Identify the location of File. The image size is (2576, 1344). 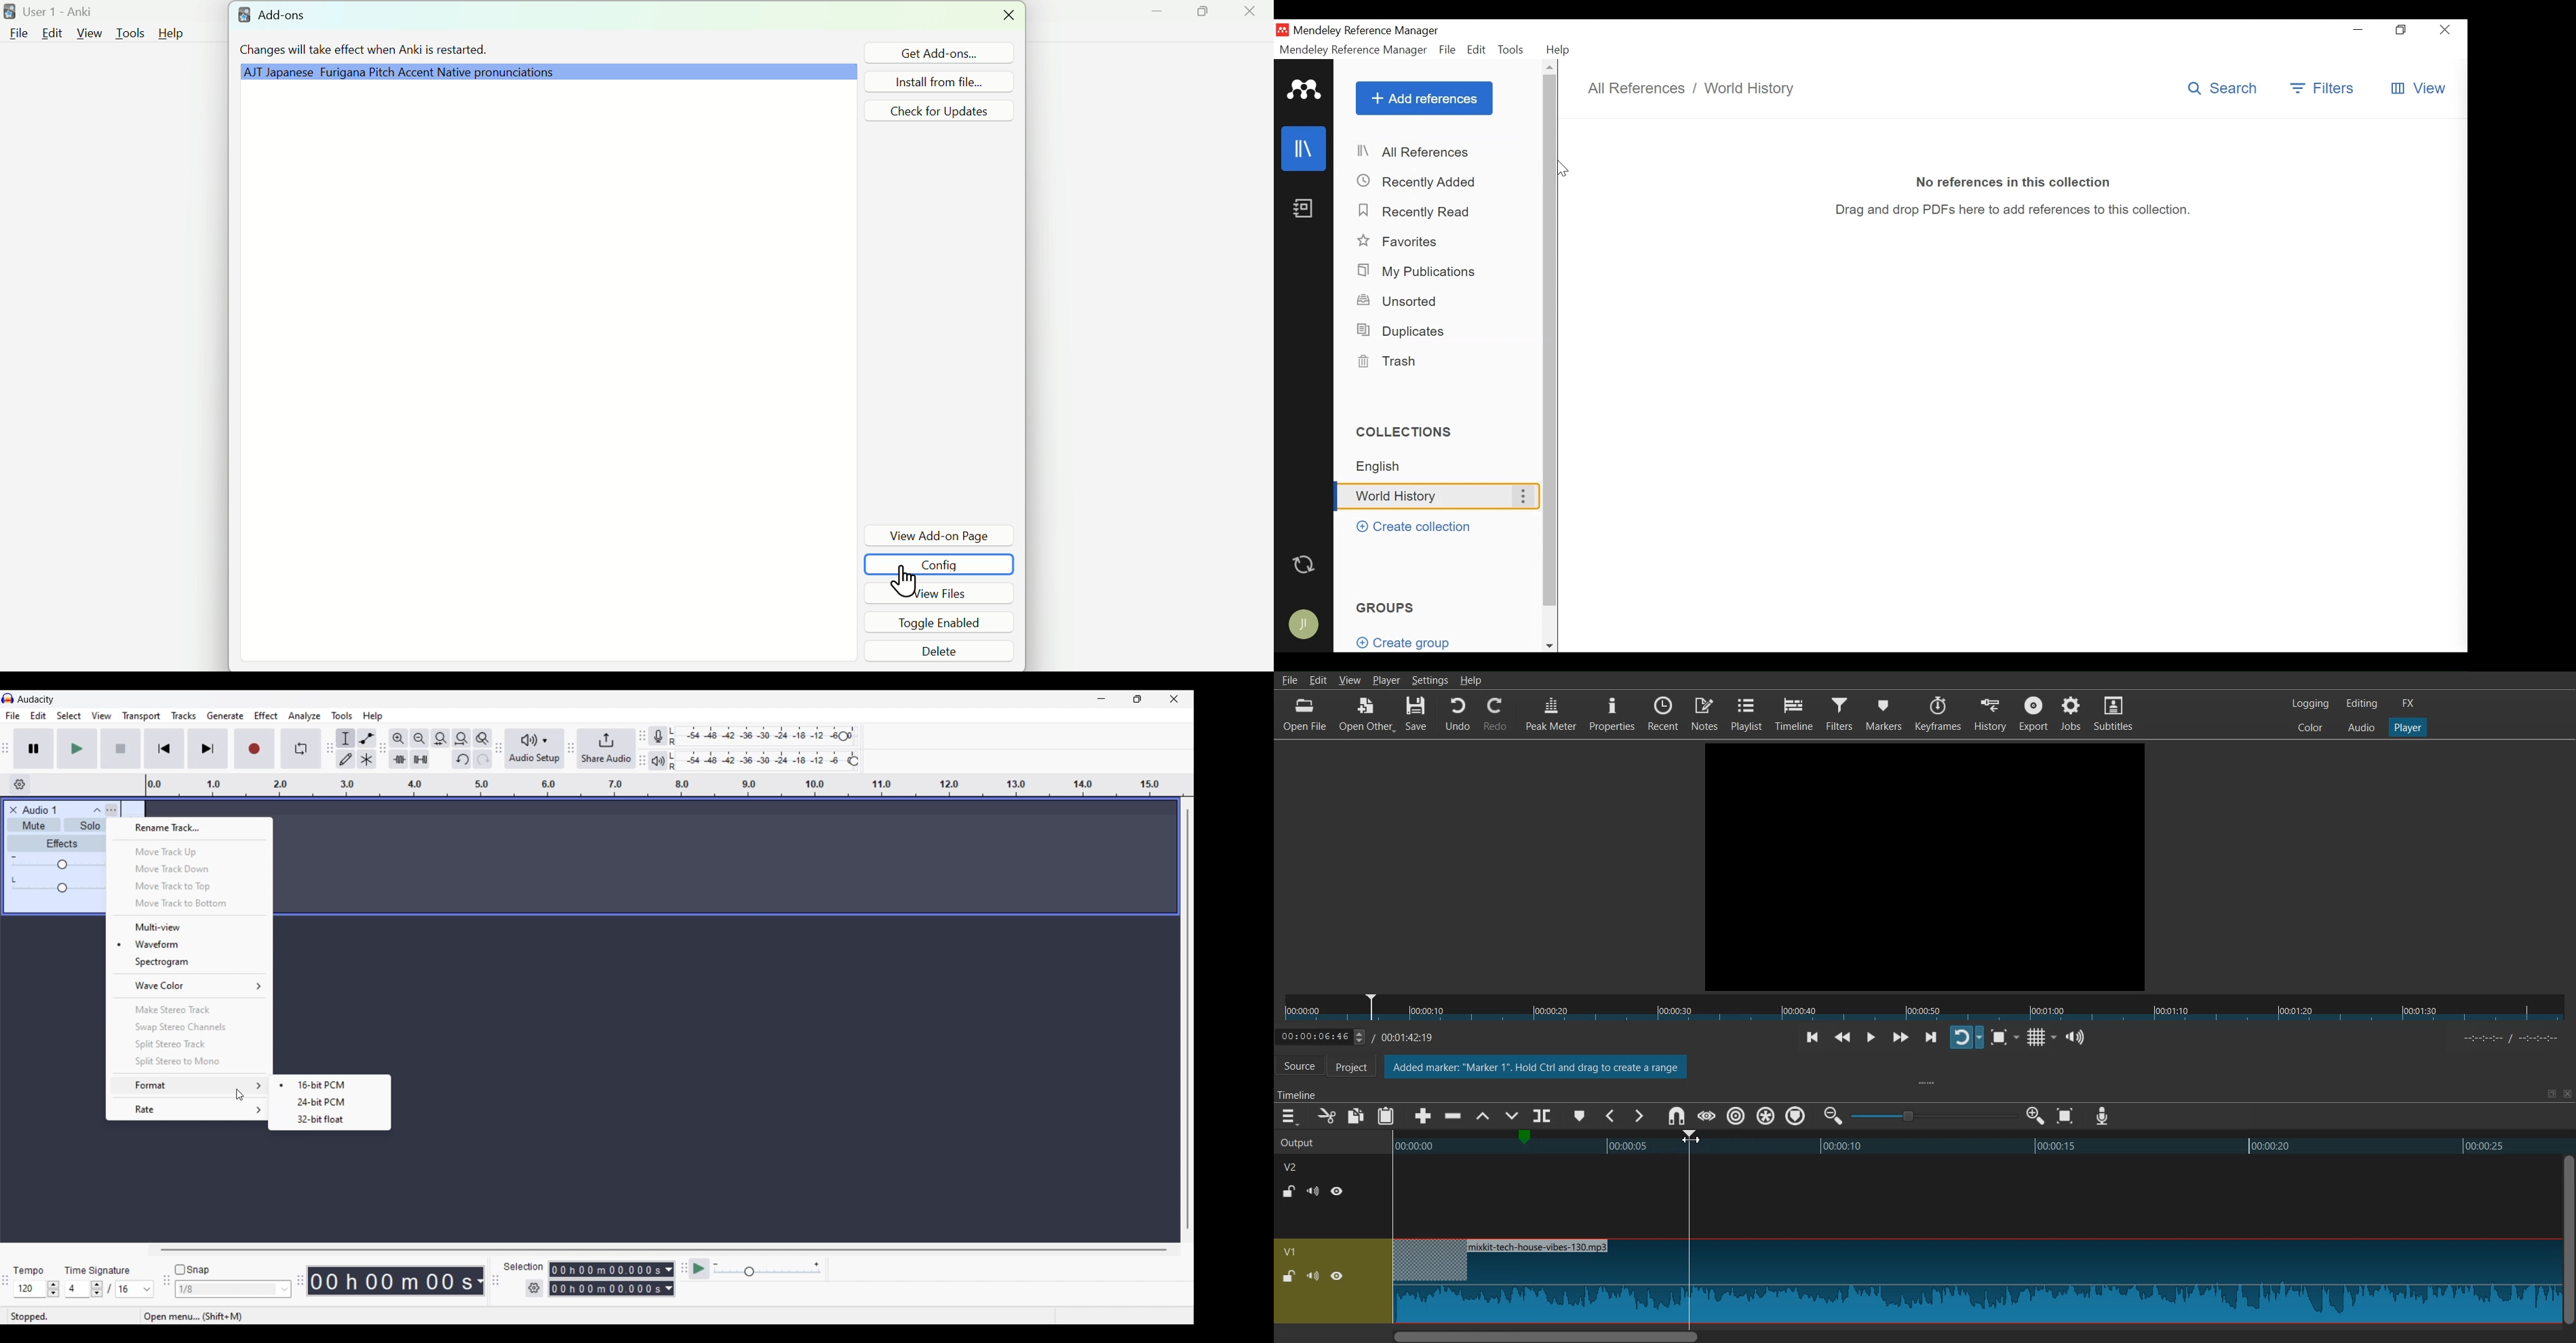
(1448, 50).